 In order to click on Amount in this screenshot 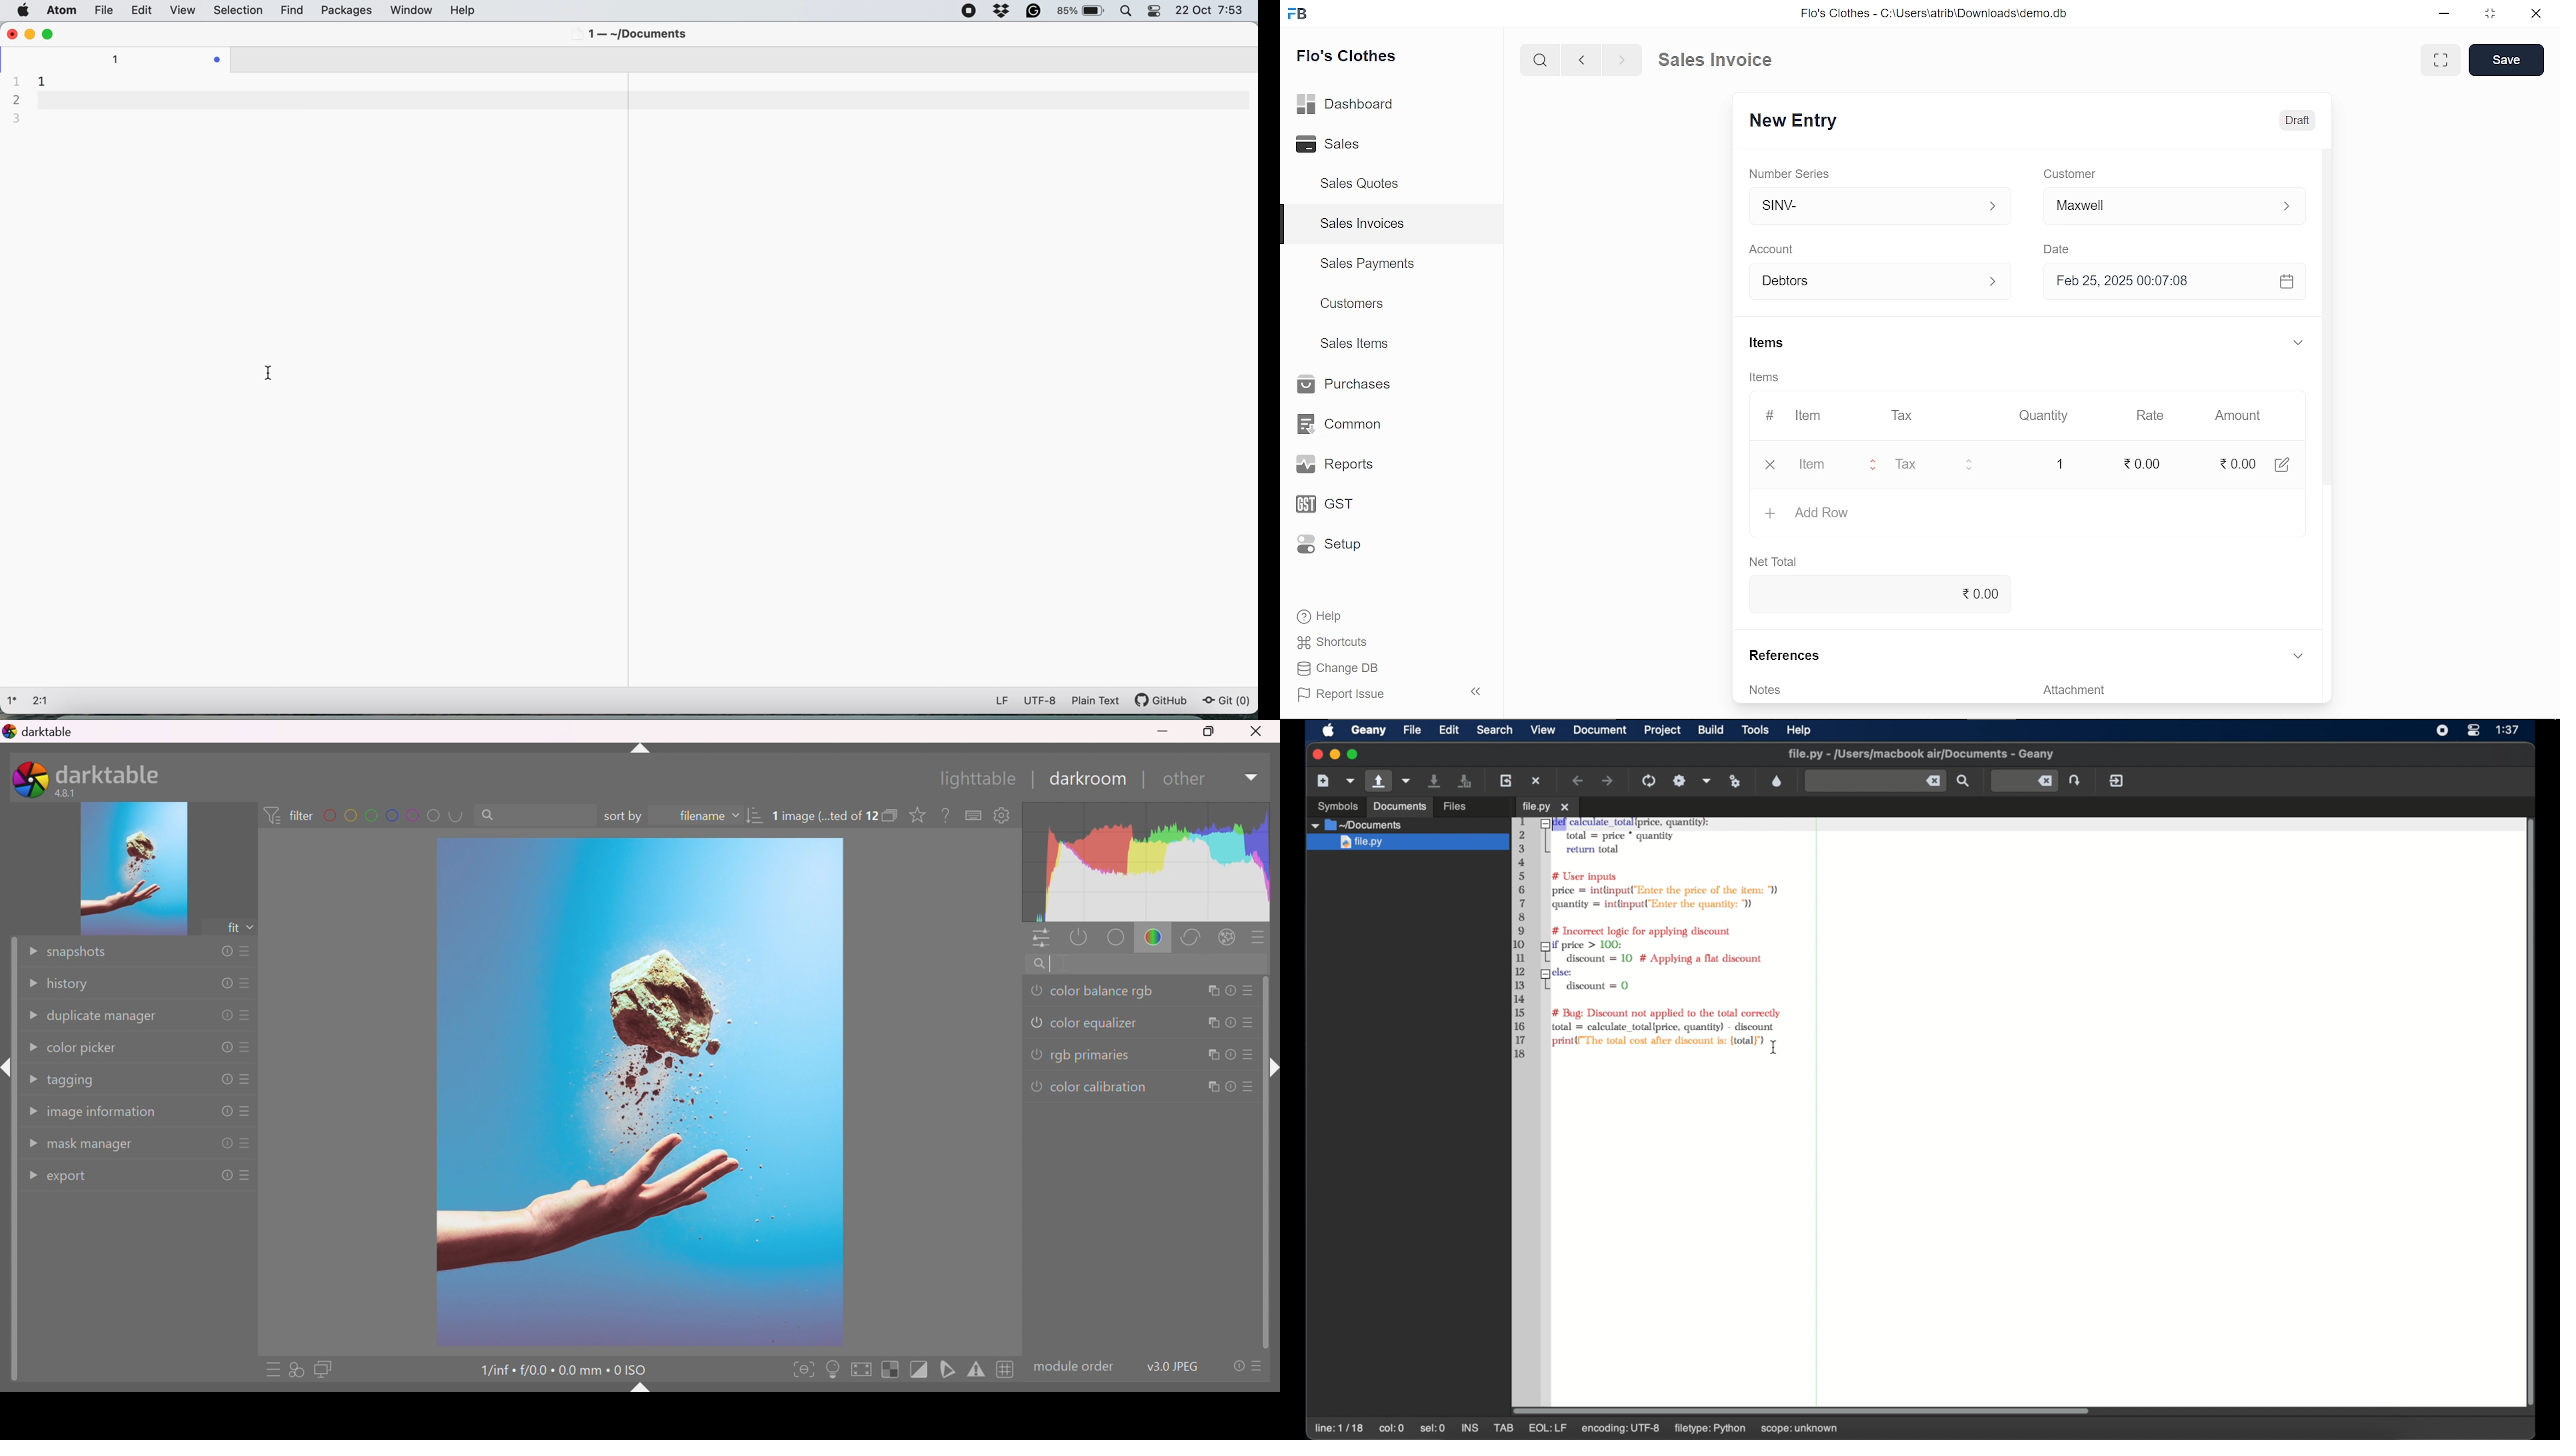, I will do `click(2237, 417)`.